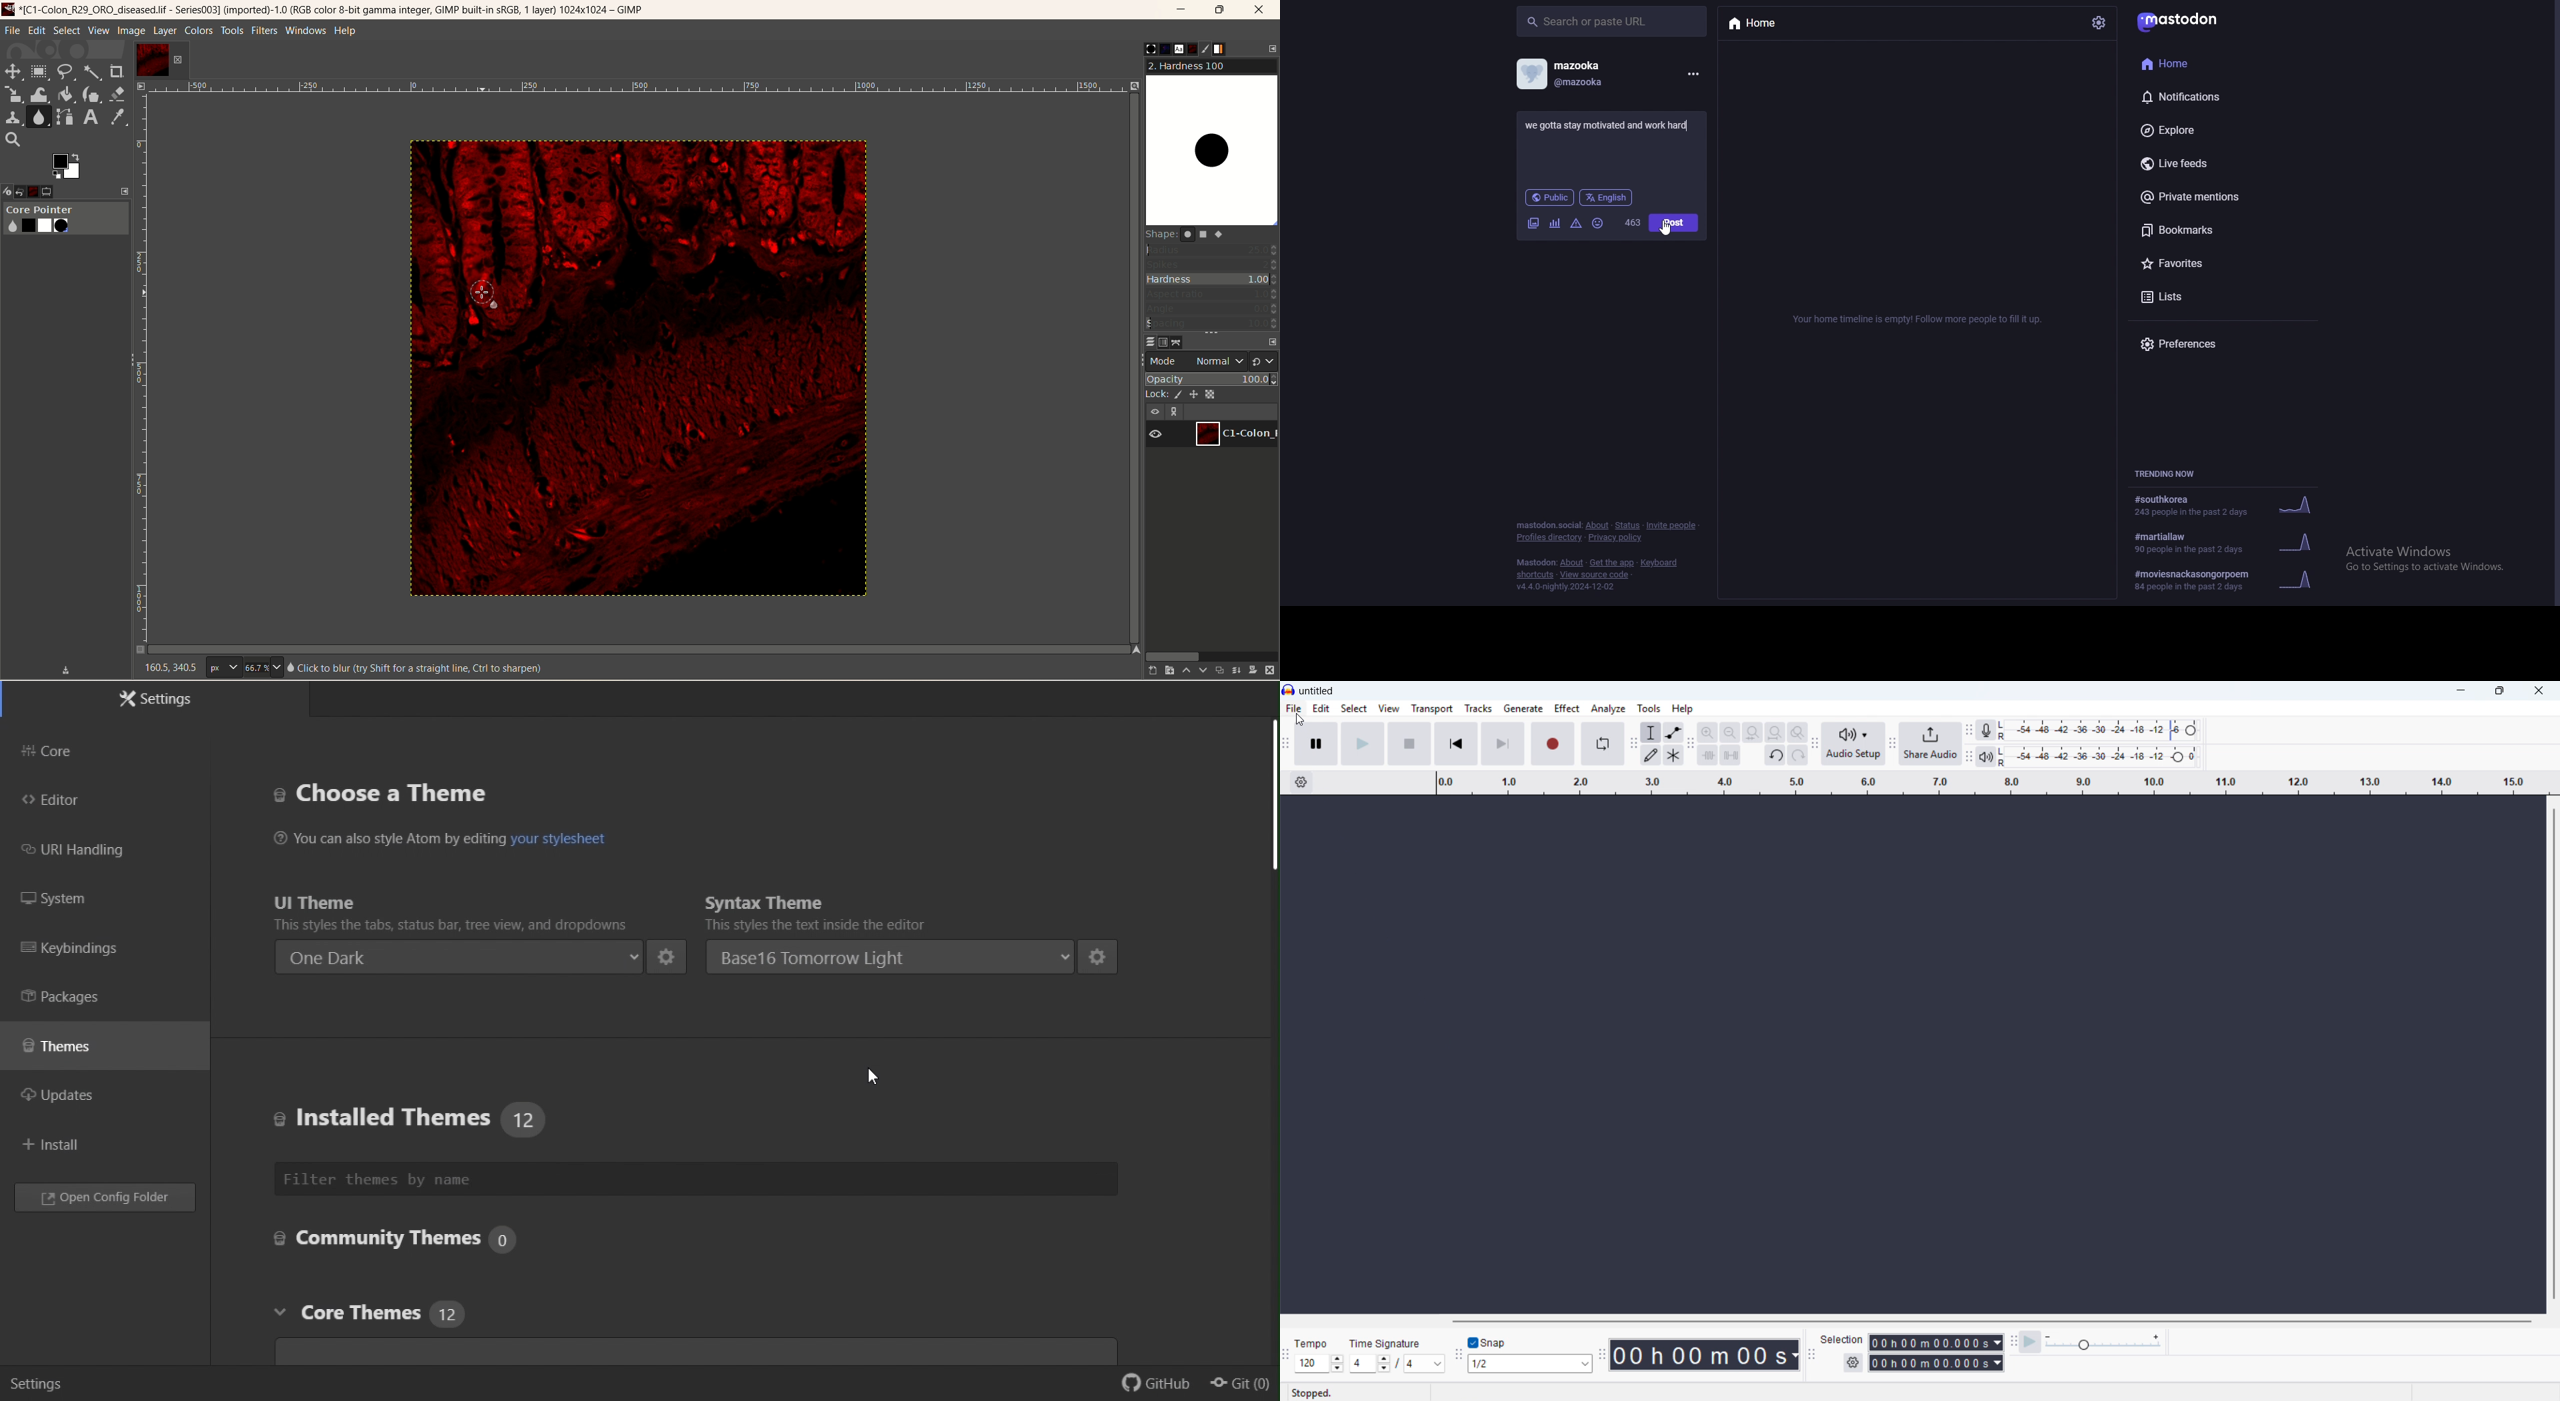 This screenshot has height=1428, width=2576. I want to click on switch to another group of mode, so click(1265, 361).